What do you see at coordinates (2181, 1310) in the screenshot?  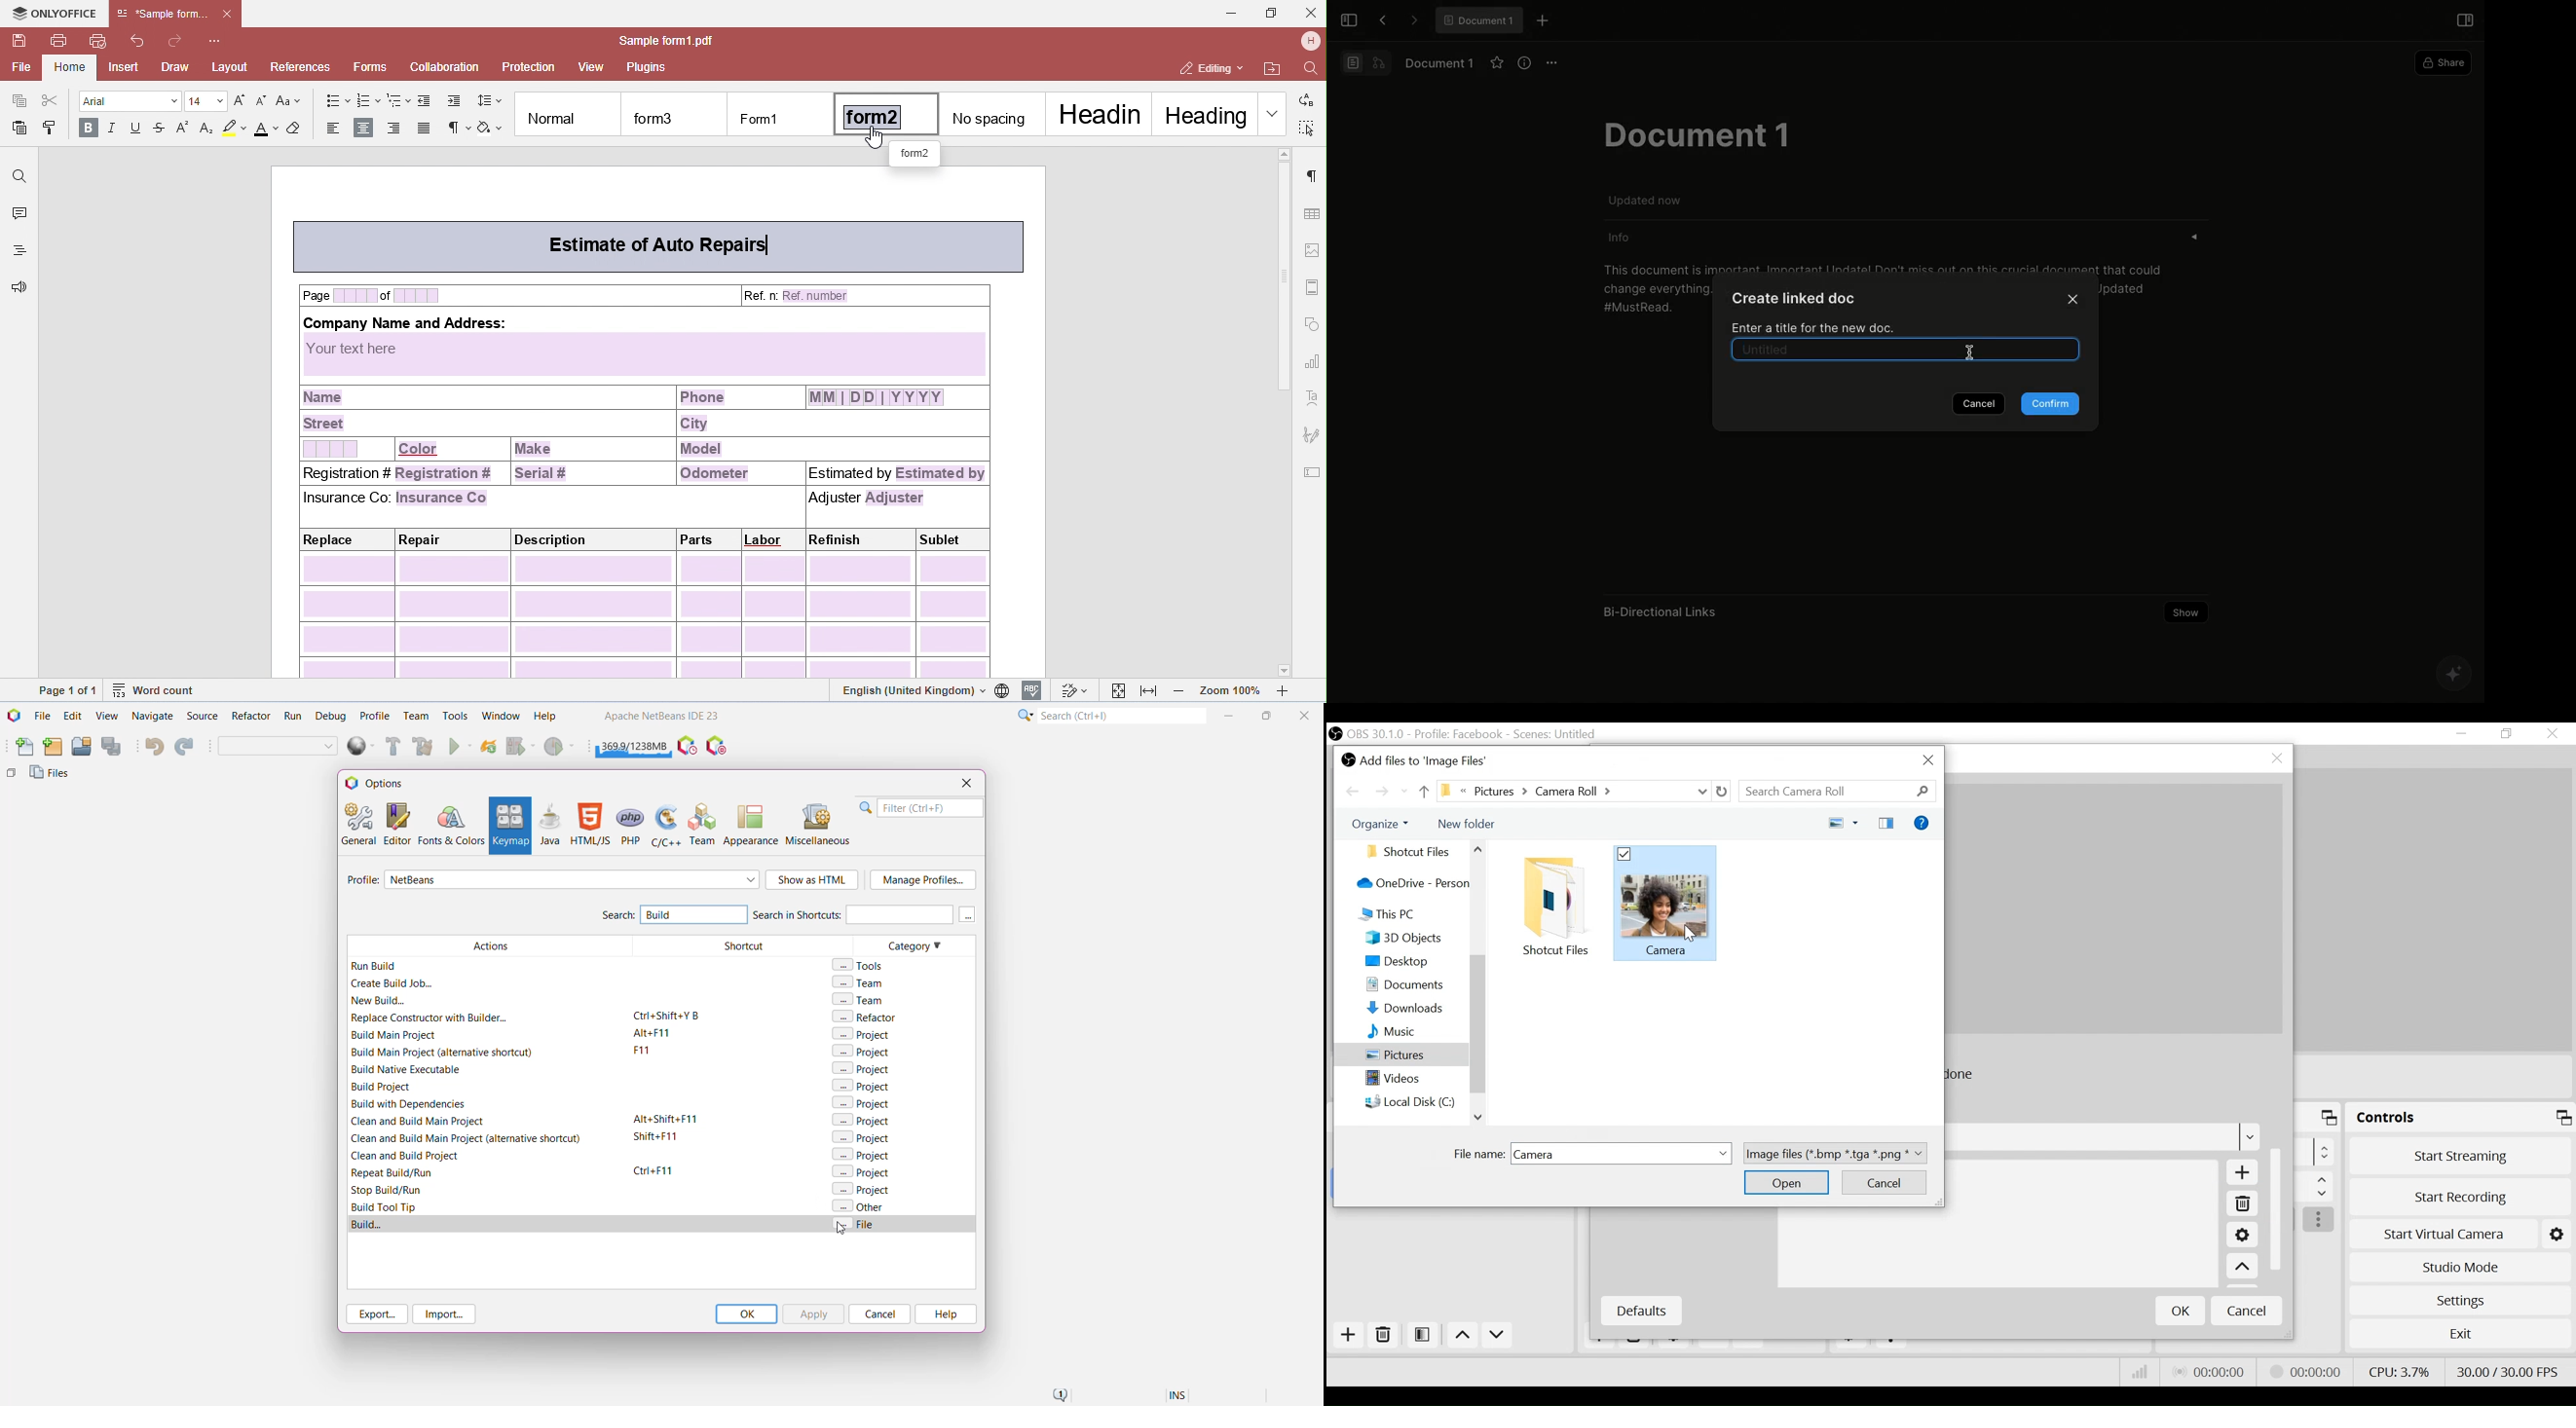 I see `OK` at bounding box center [2181, 1310].